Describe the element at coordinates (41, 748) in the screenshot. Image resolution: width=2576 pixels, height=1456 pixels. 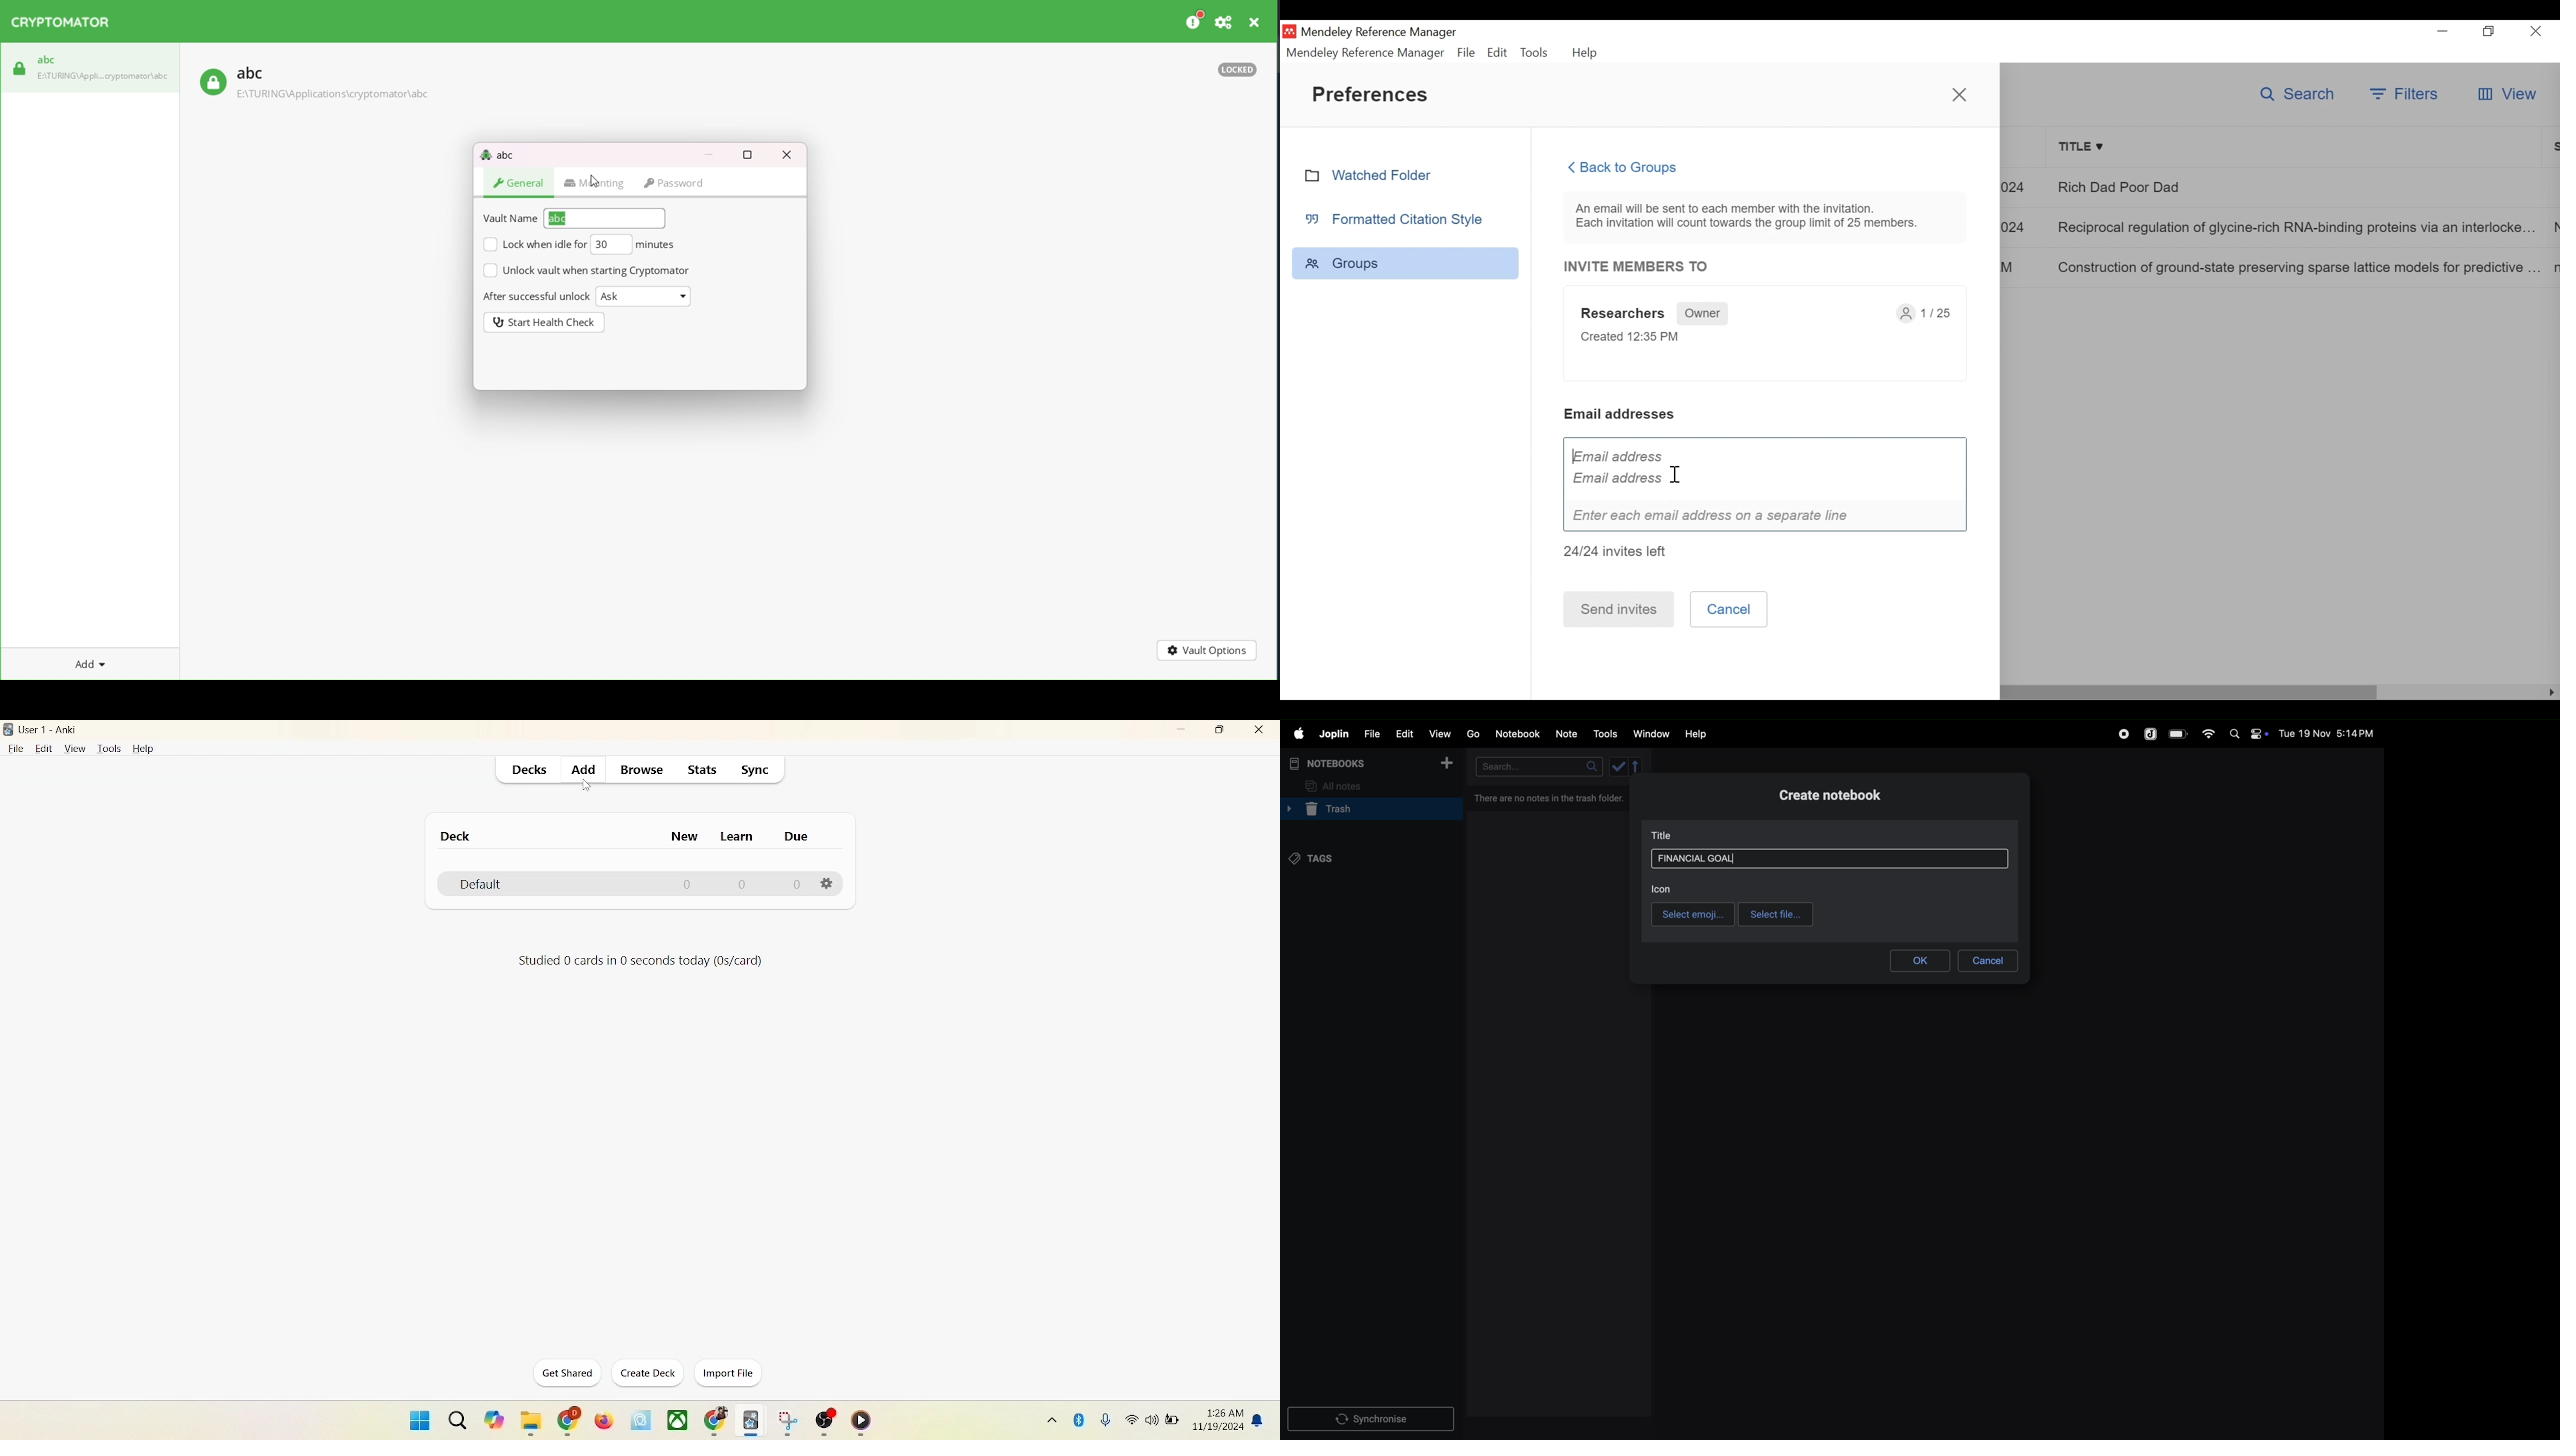
I see `edit` at that location.